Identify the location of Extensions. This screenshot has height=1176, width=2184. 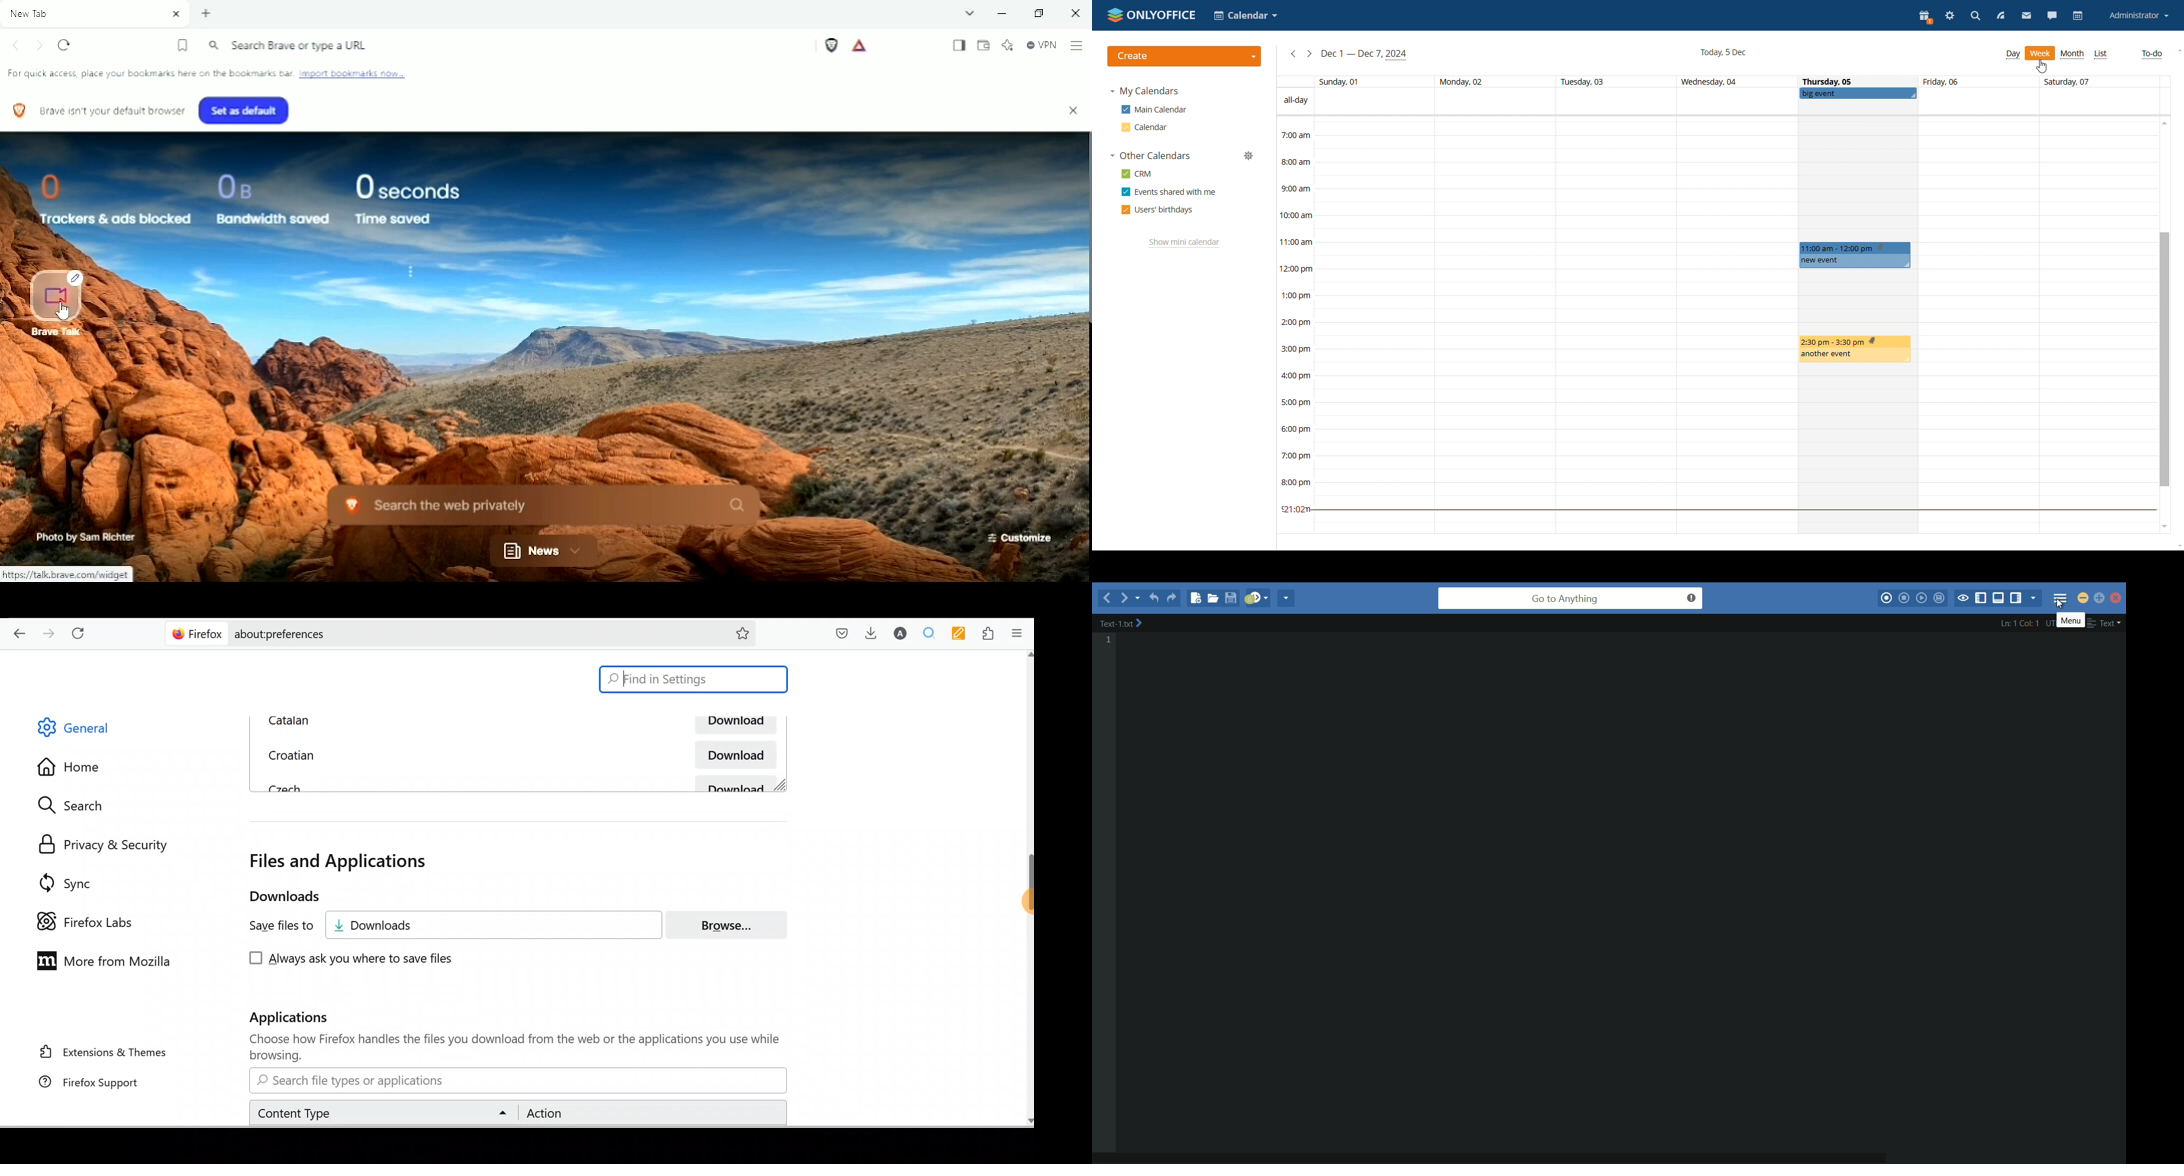
(990, 633).